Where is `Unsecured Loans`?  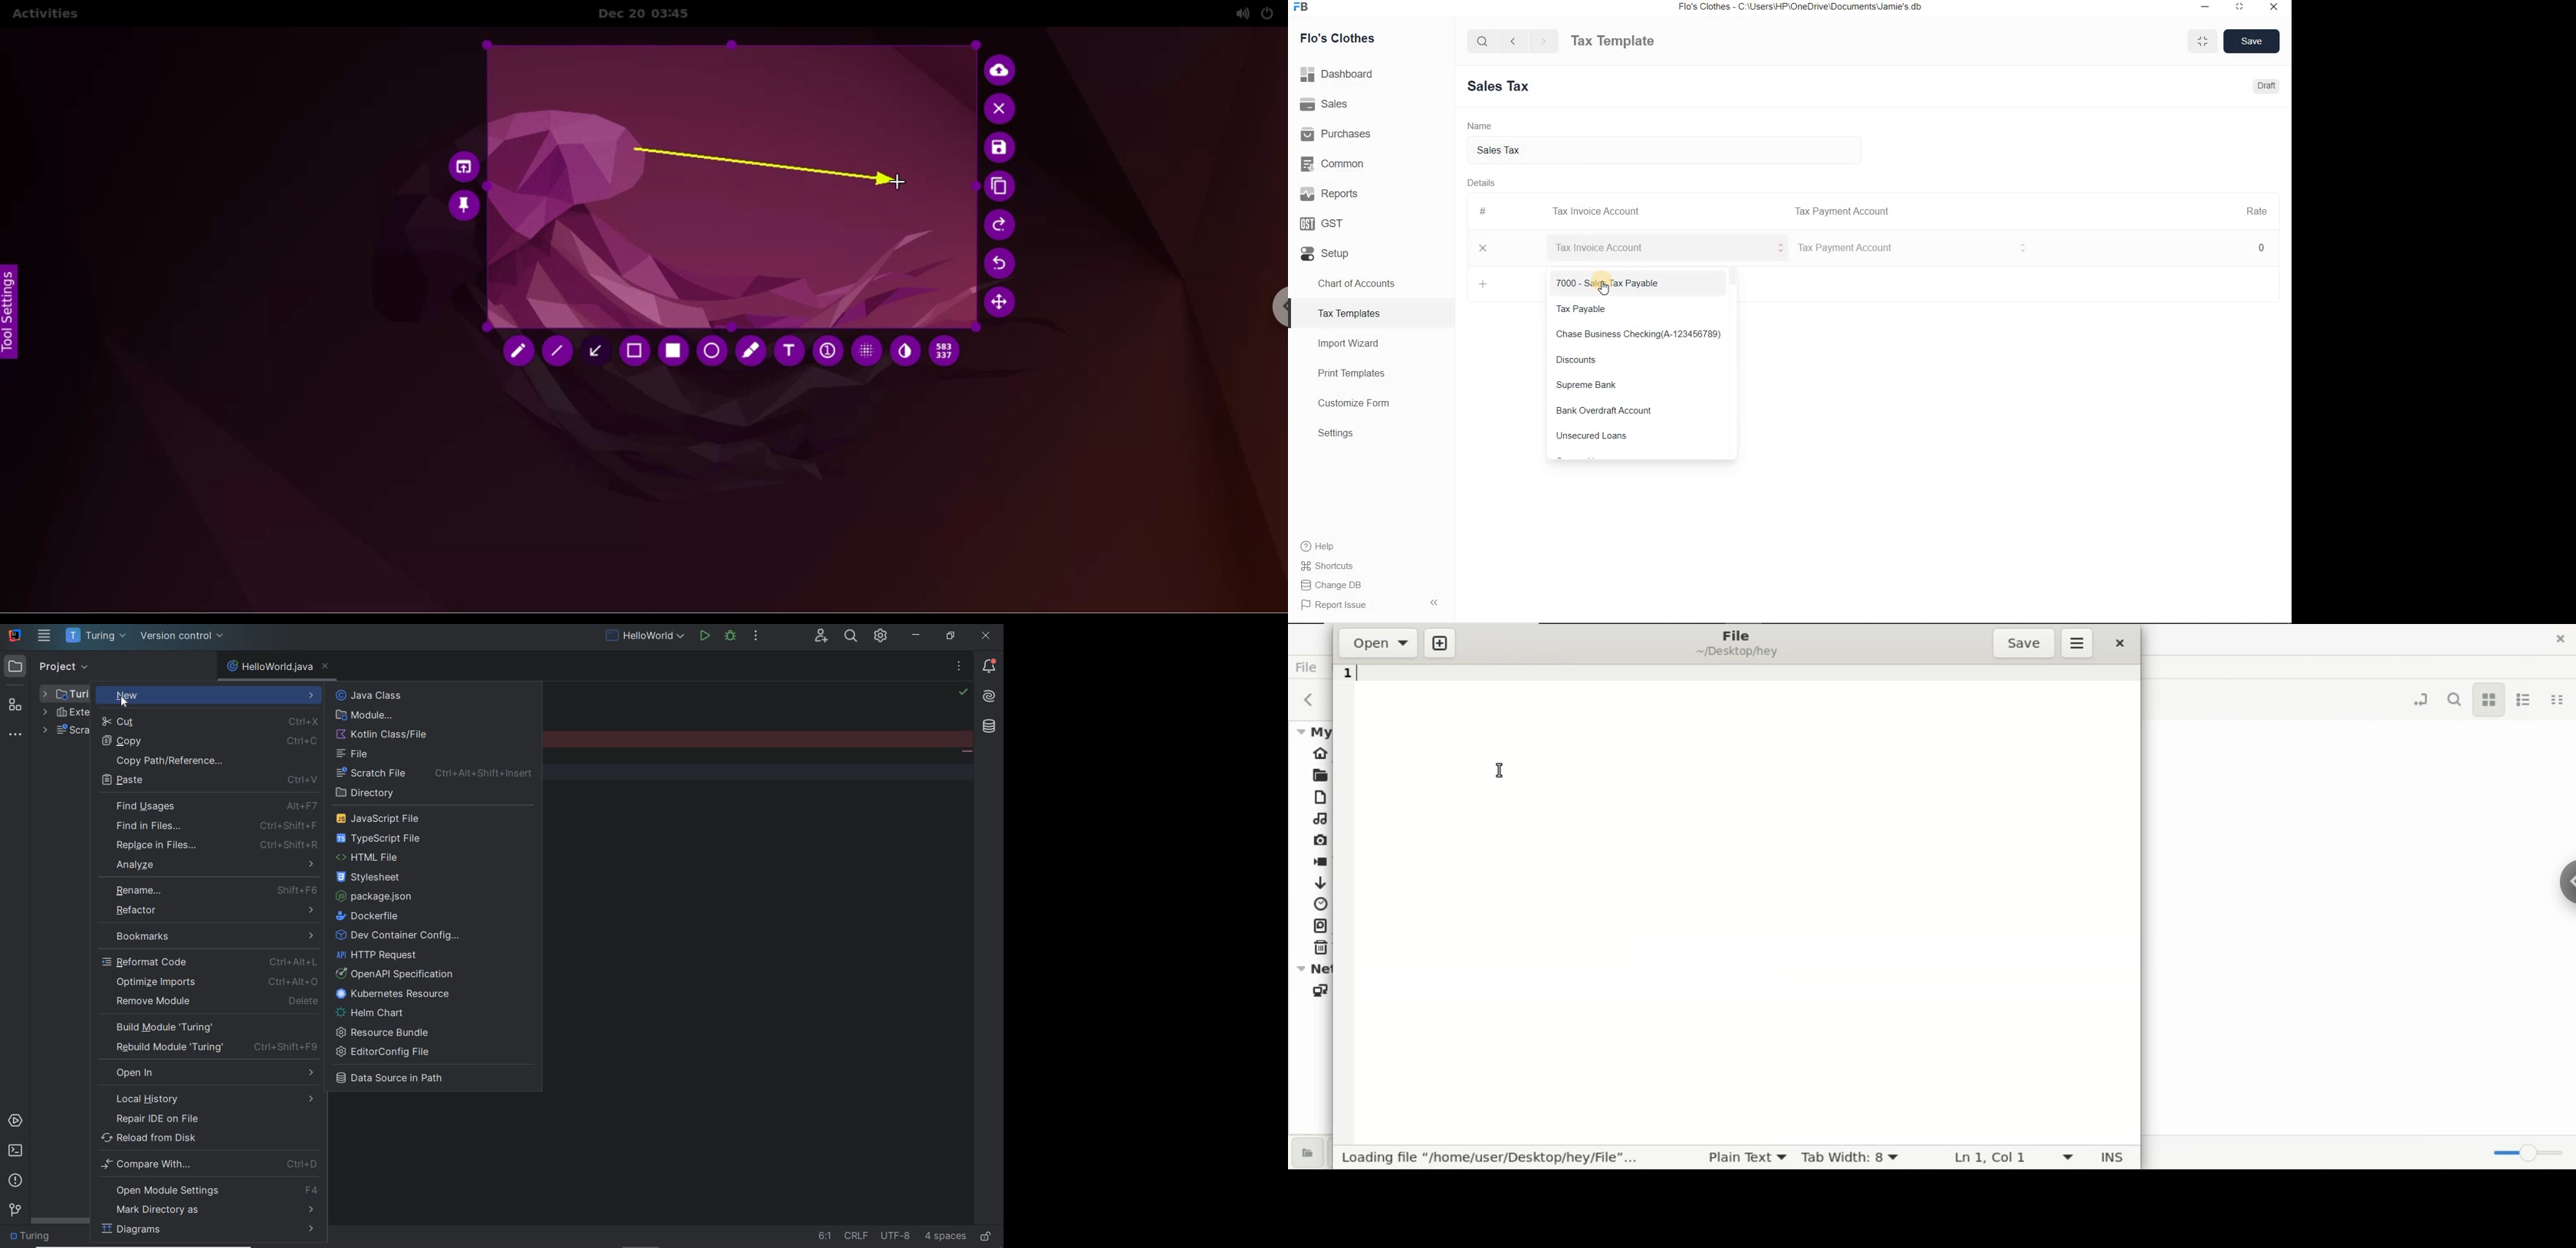 Unsecured Loans is located at coordinates (1641, 438).